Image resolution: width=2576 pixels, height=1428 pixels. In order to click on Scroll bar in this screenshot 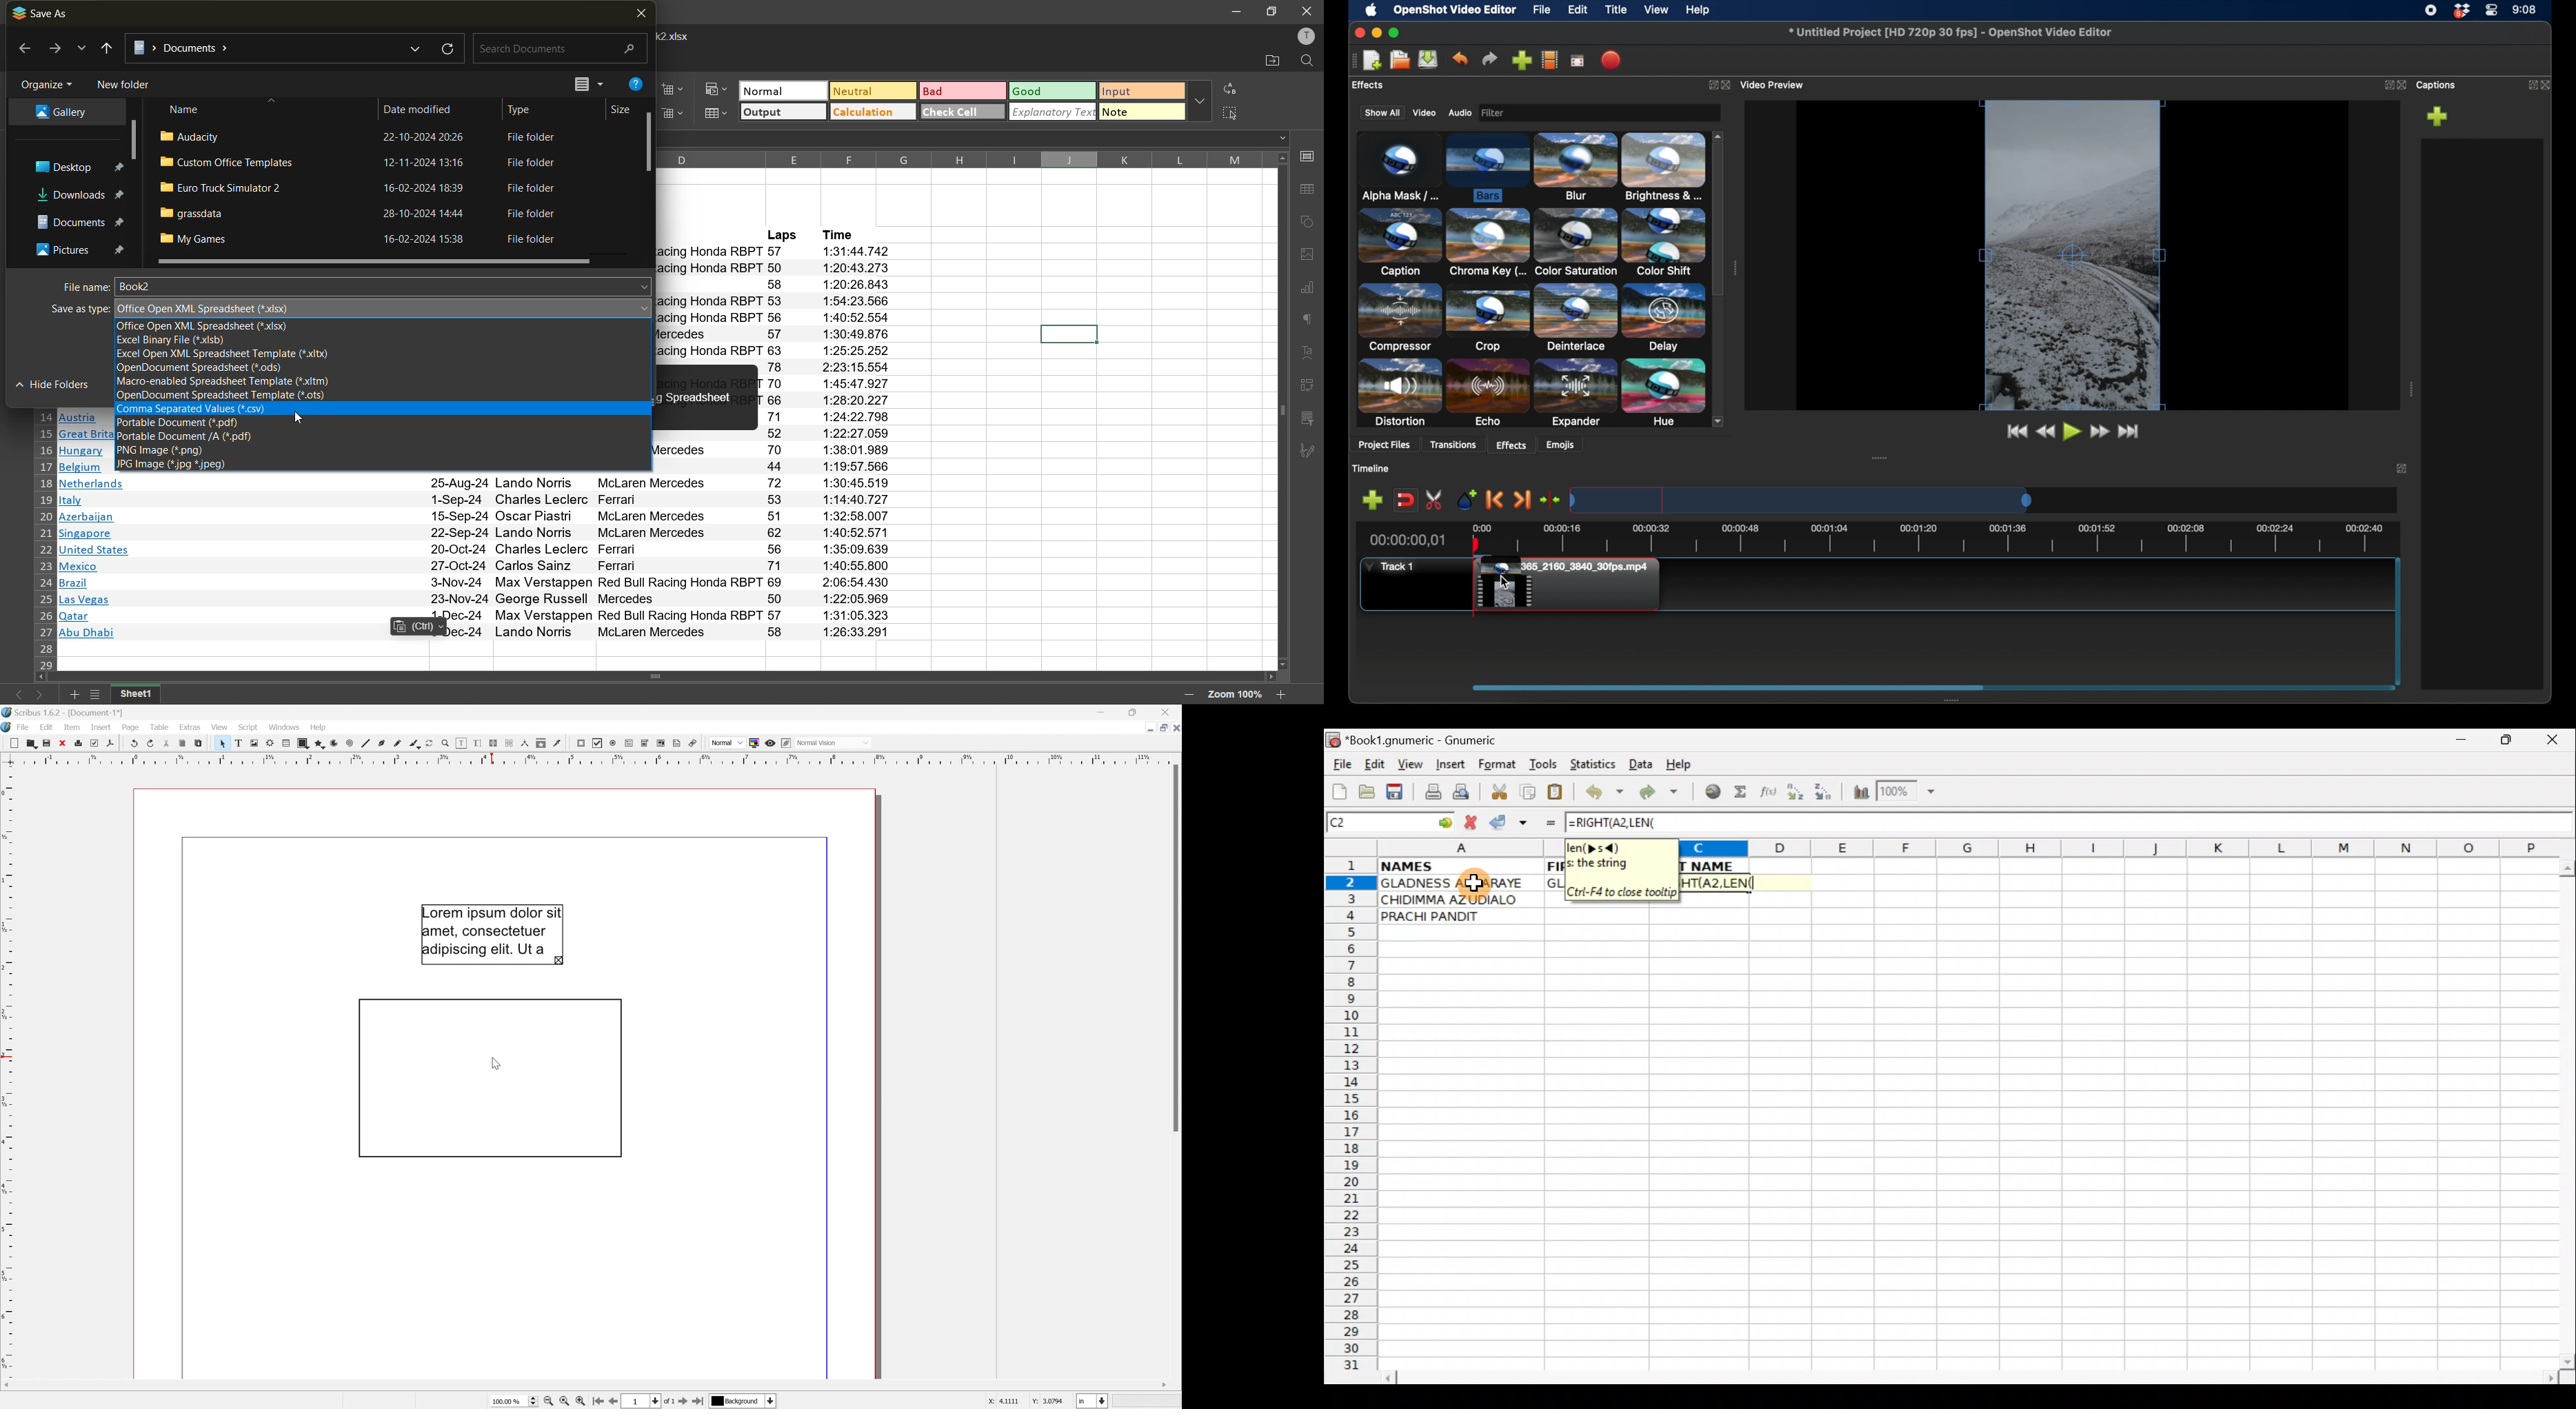, I will do `click(2565, 1112)`.